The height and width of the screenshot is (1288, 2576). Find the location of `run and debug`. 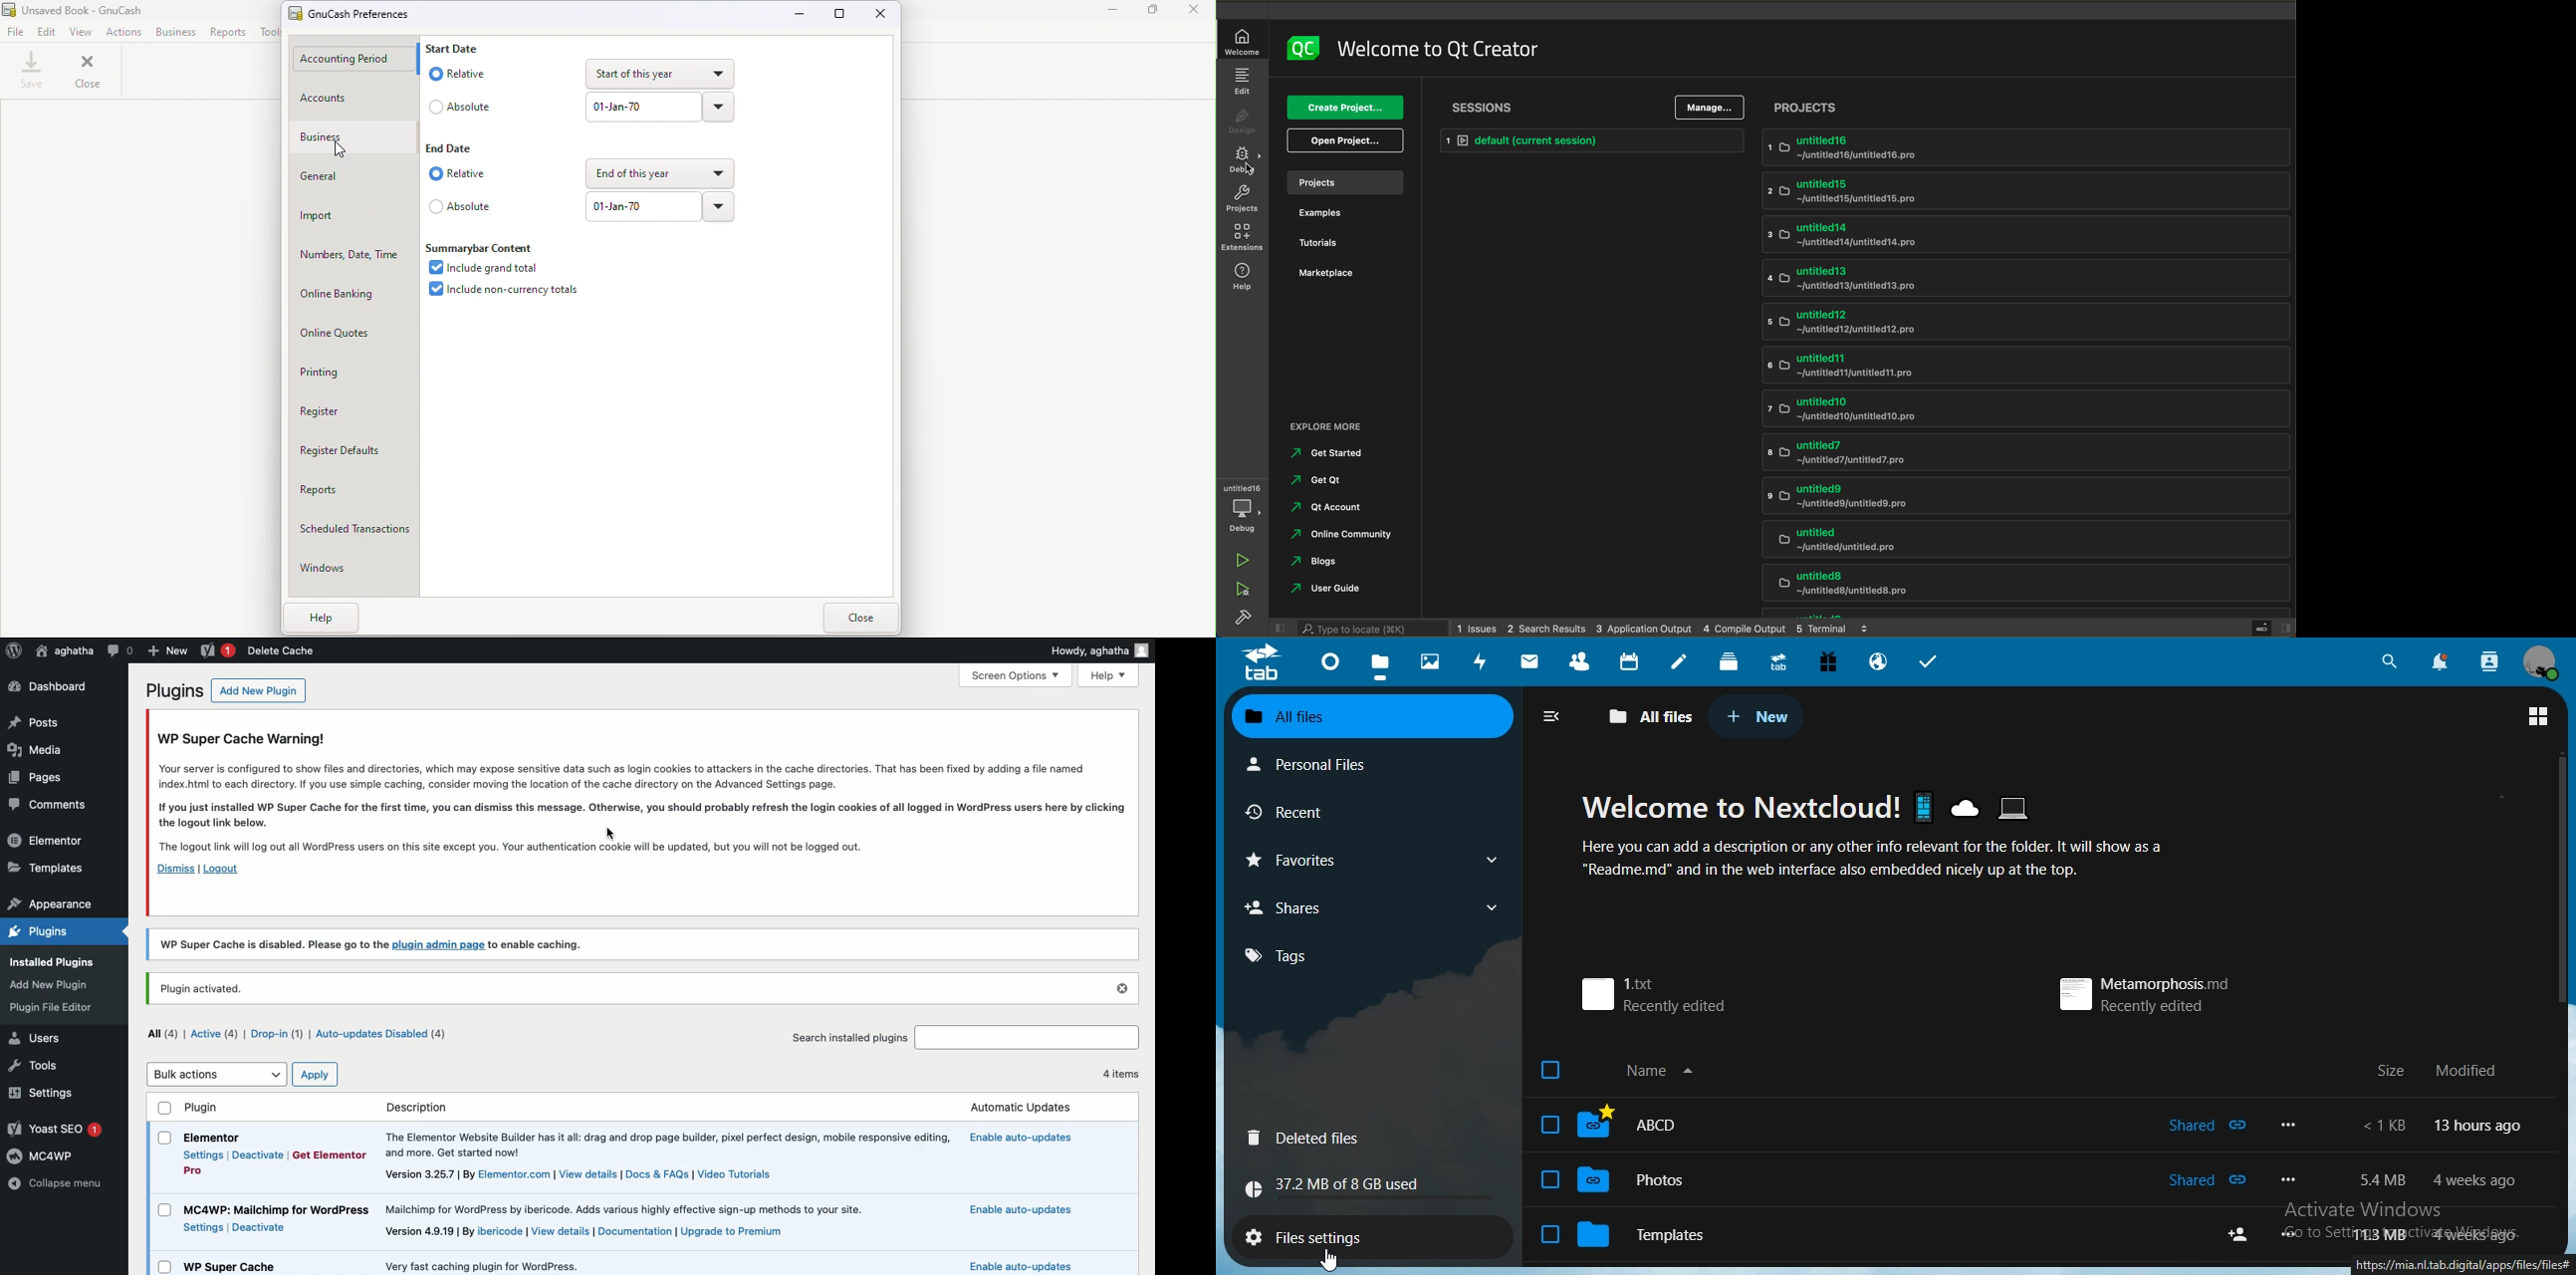

run and debug is located at coordinates (1242, 591).